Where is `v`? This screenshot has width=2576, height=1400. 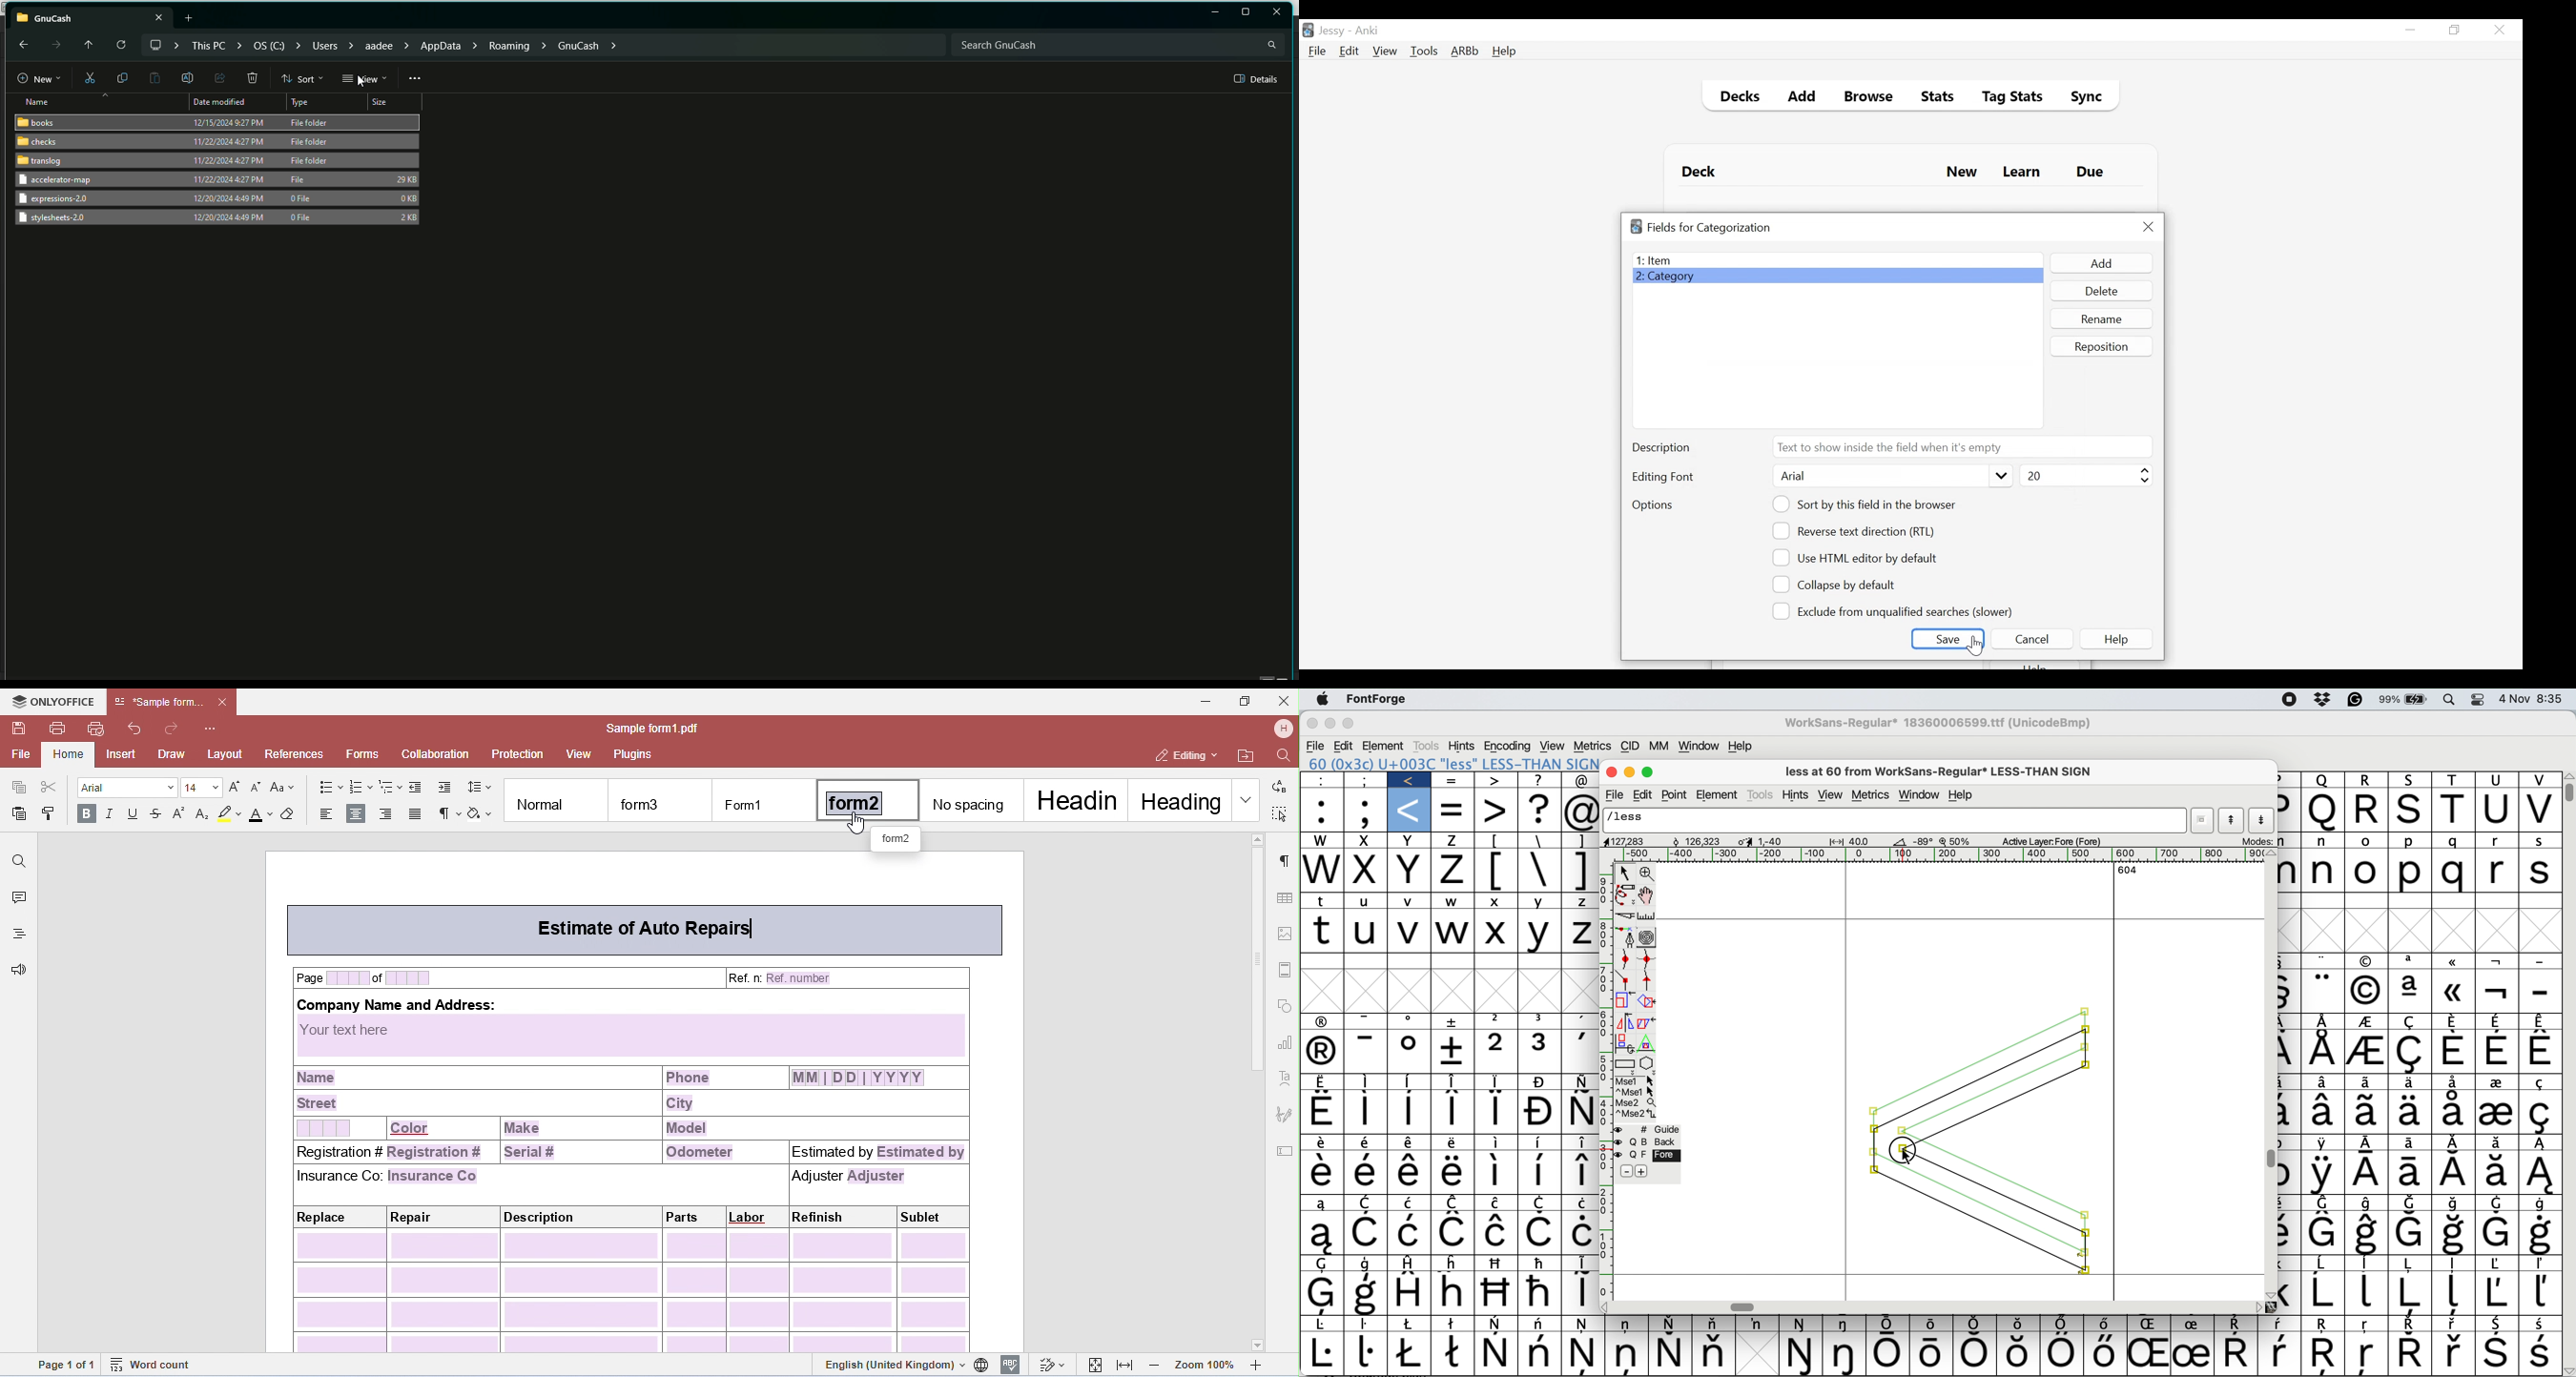 v is located at coordinates (1410, 931).